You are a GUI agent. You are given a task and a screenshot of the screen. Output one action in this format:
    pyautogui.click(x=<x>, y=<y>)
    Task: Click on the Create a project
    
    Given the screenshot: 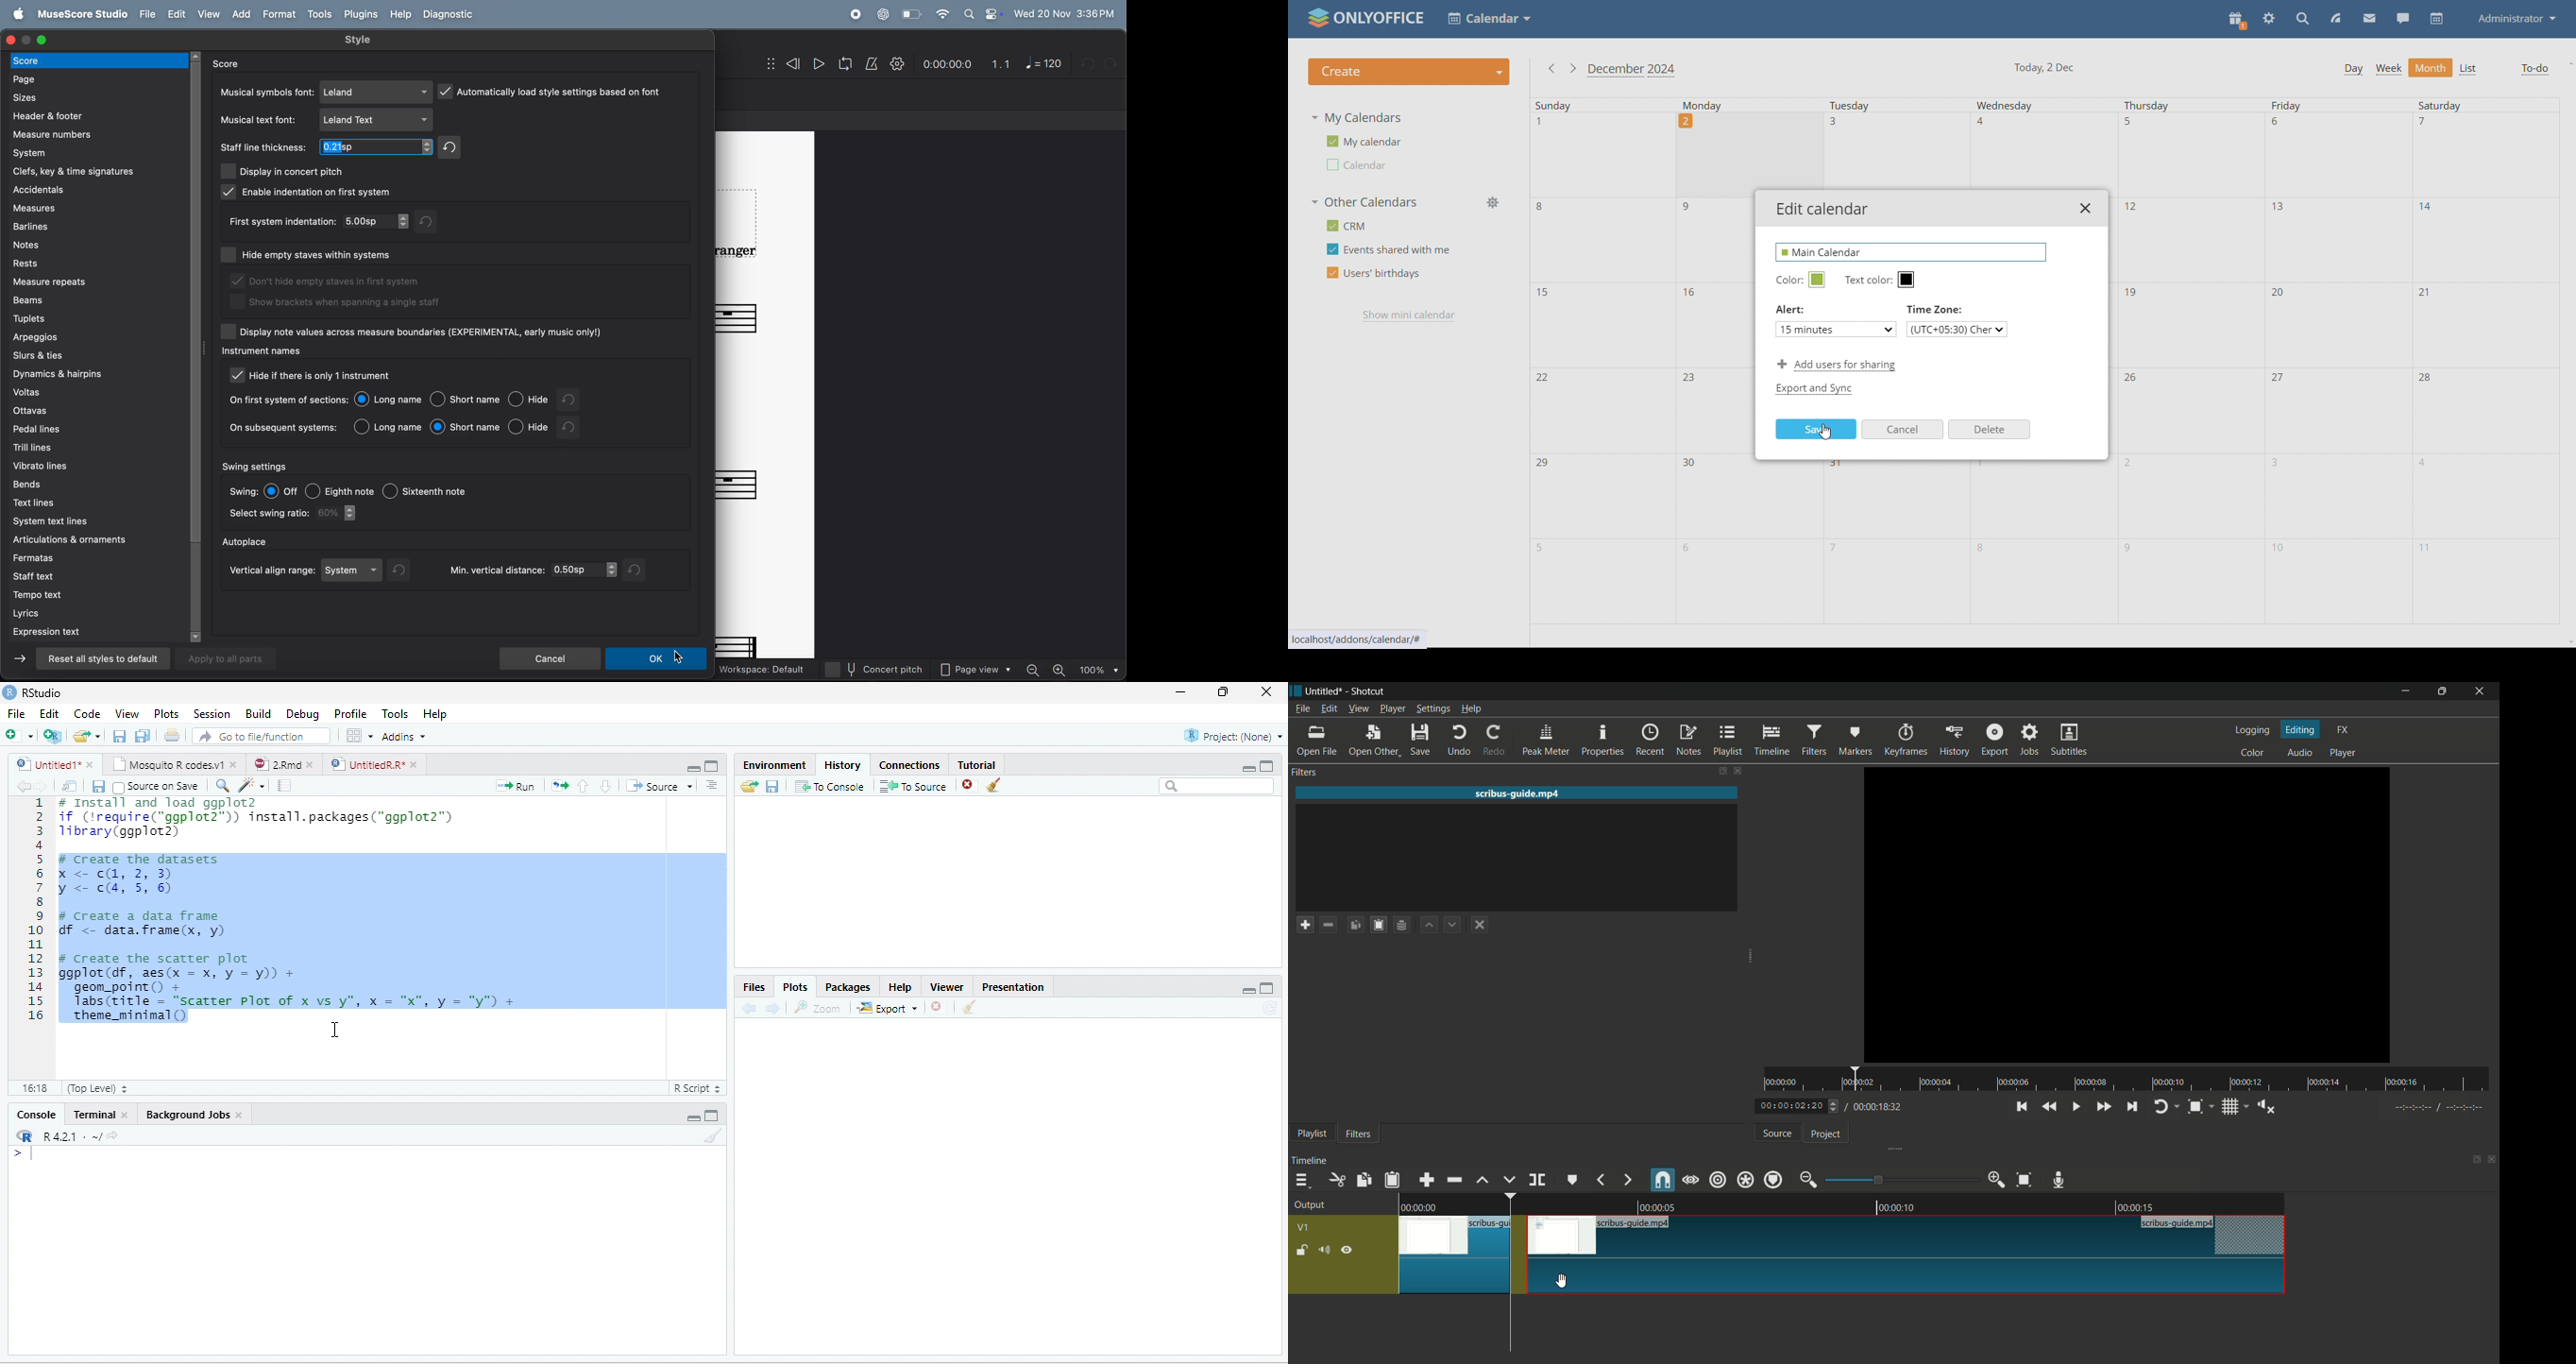 What is the action you would take?
    pyautogui.click(x=54, y=734)
    